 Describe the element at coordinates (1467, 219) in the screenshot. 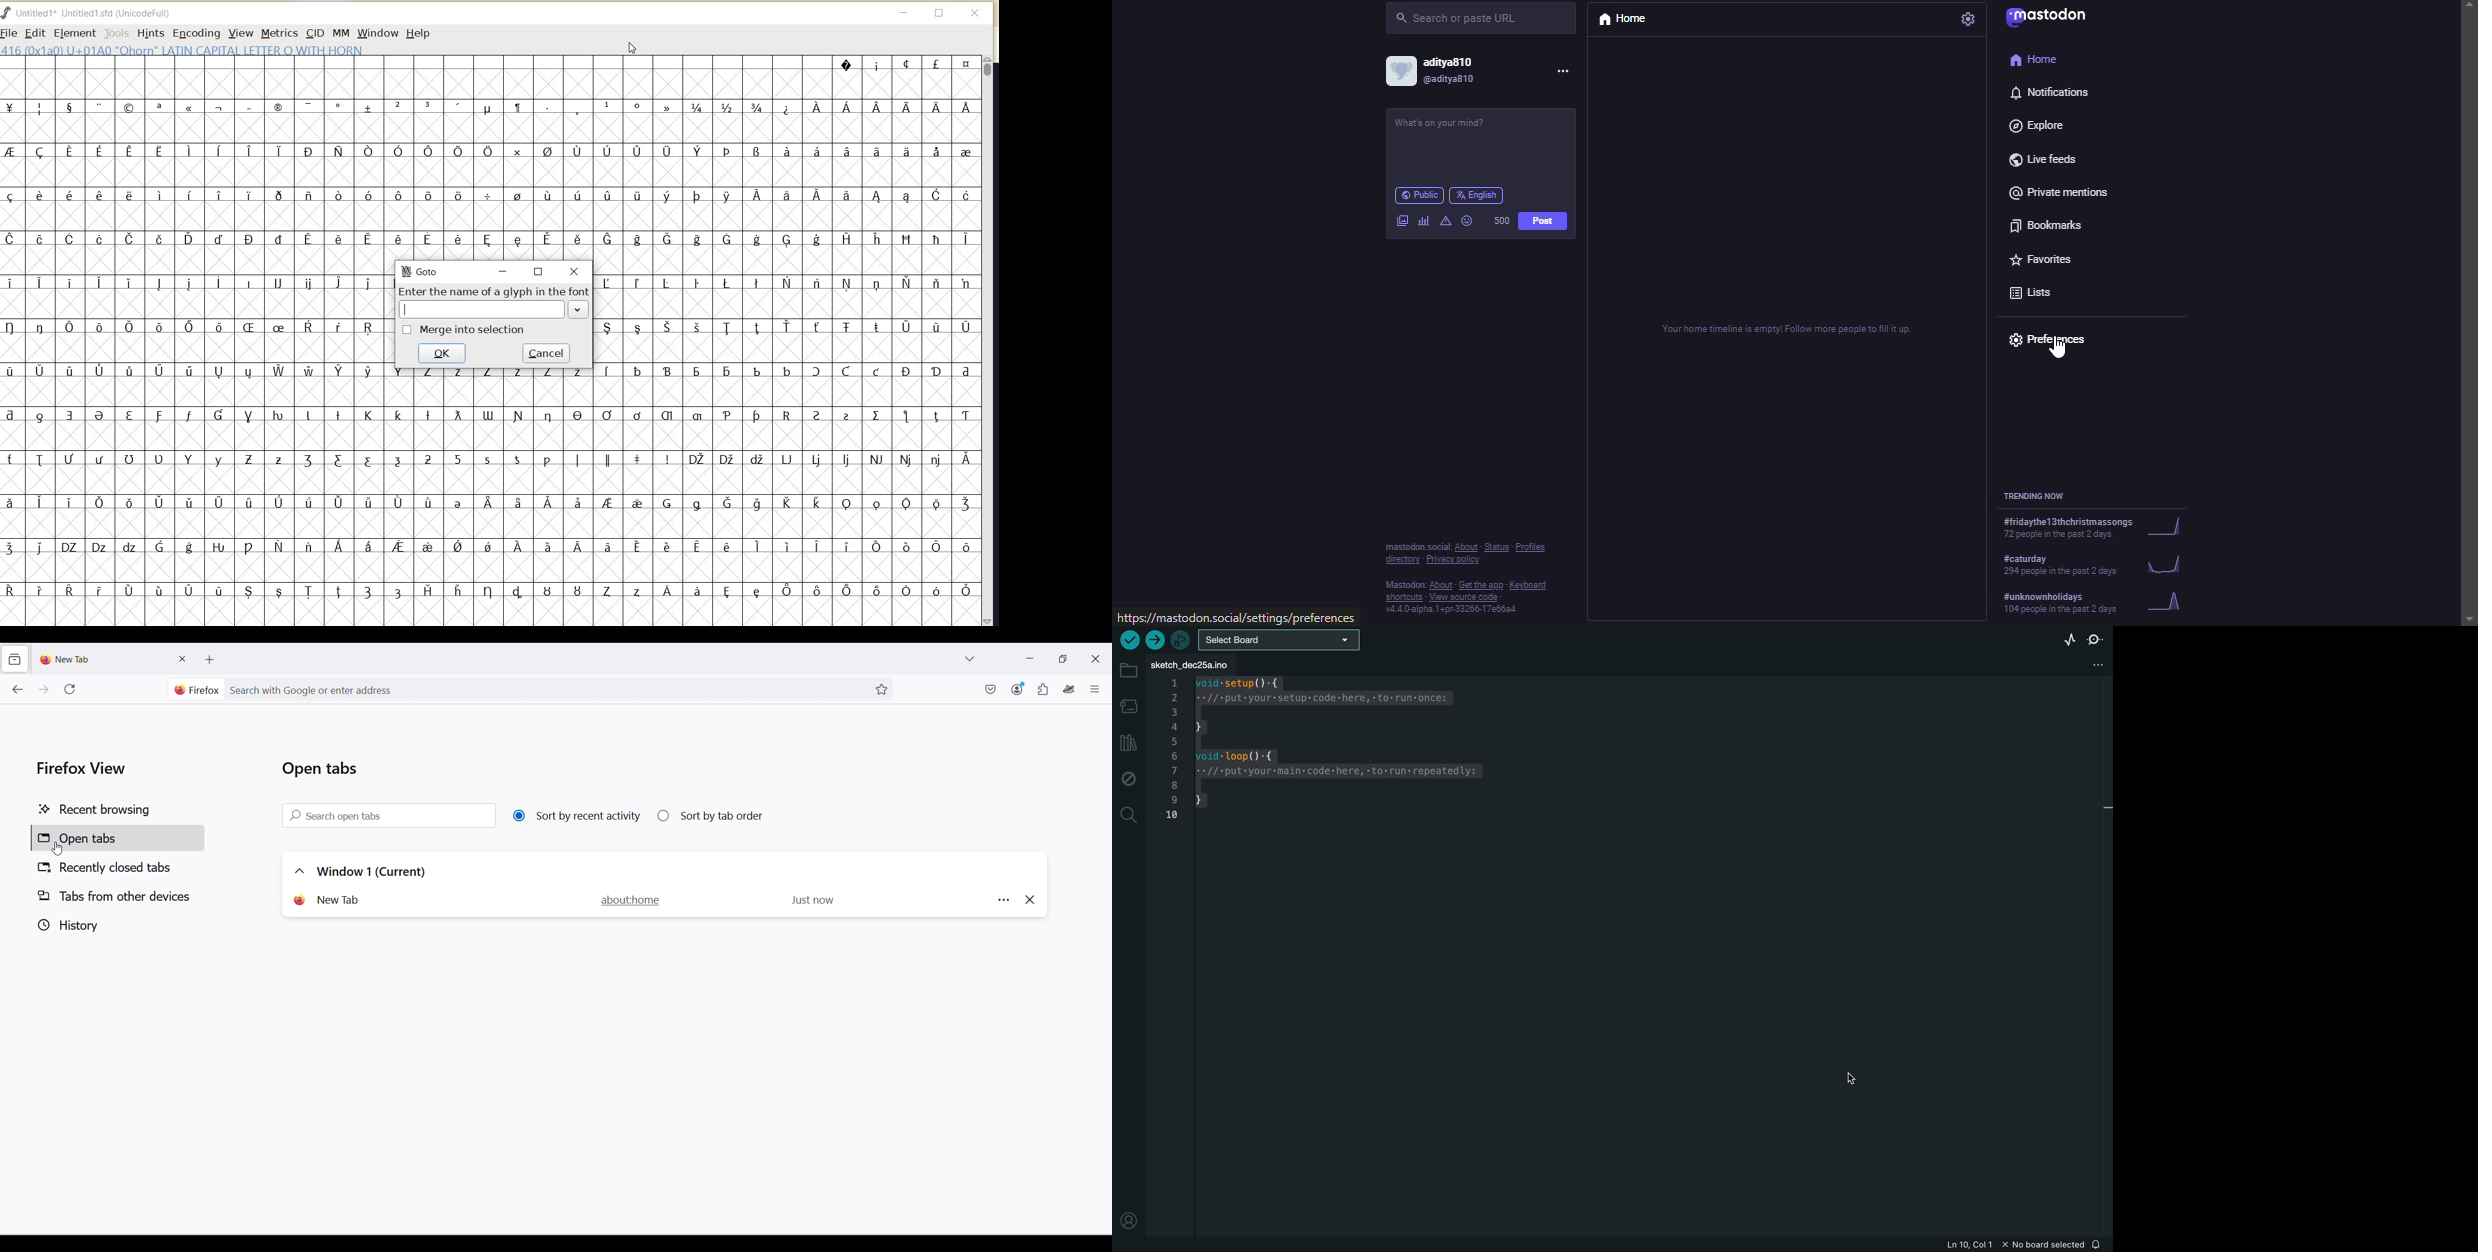

I see `emoji` at that location.